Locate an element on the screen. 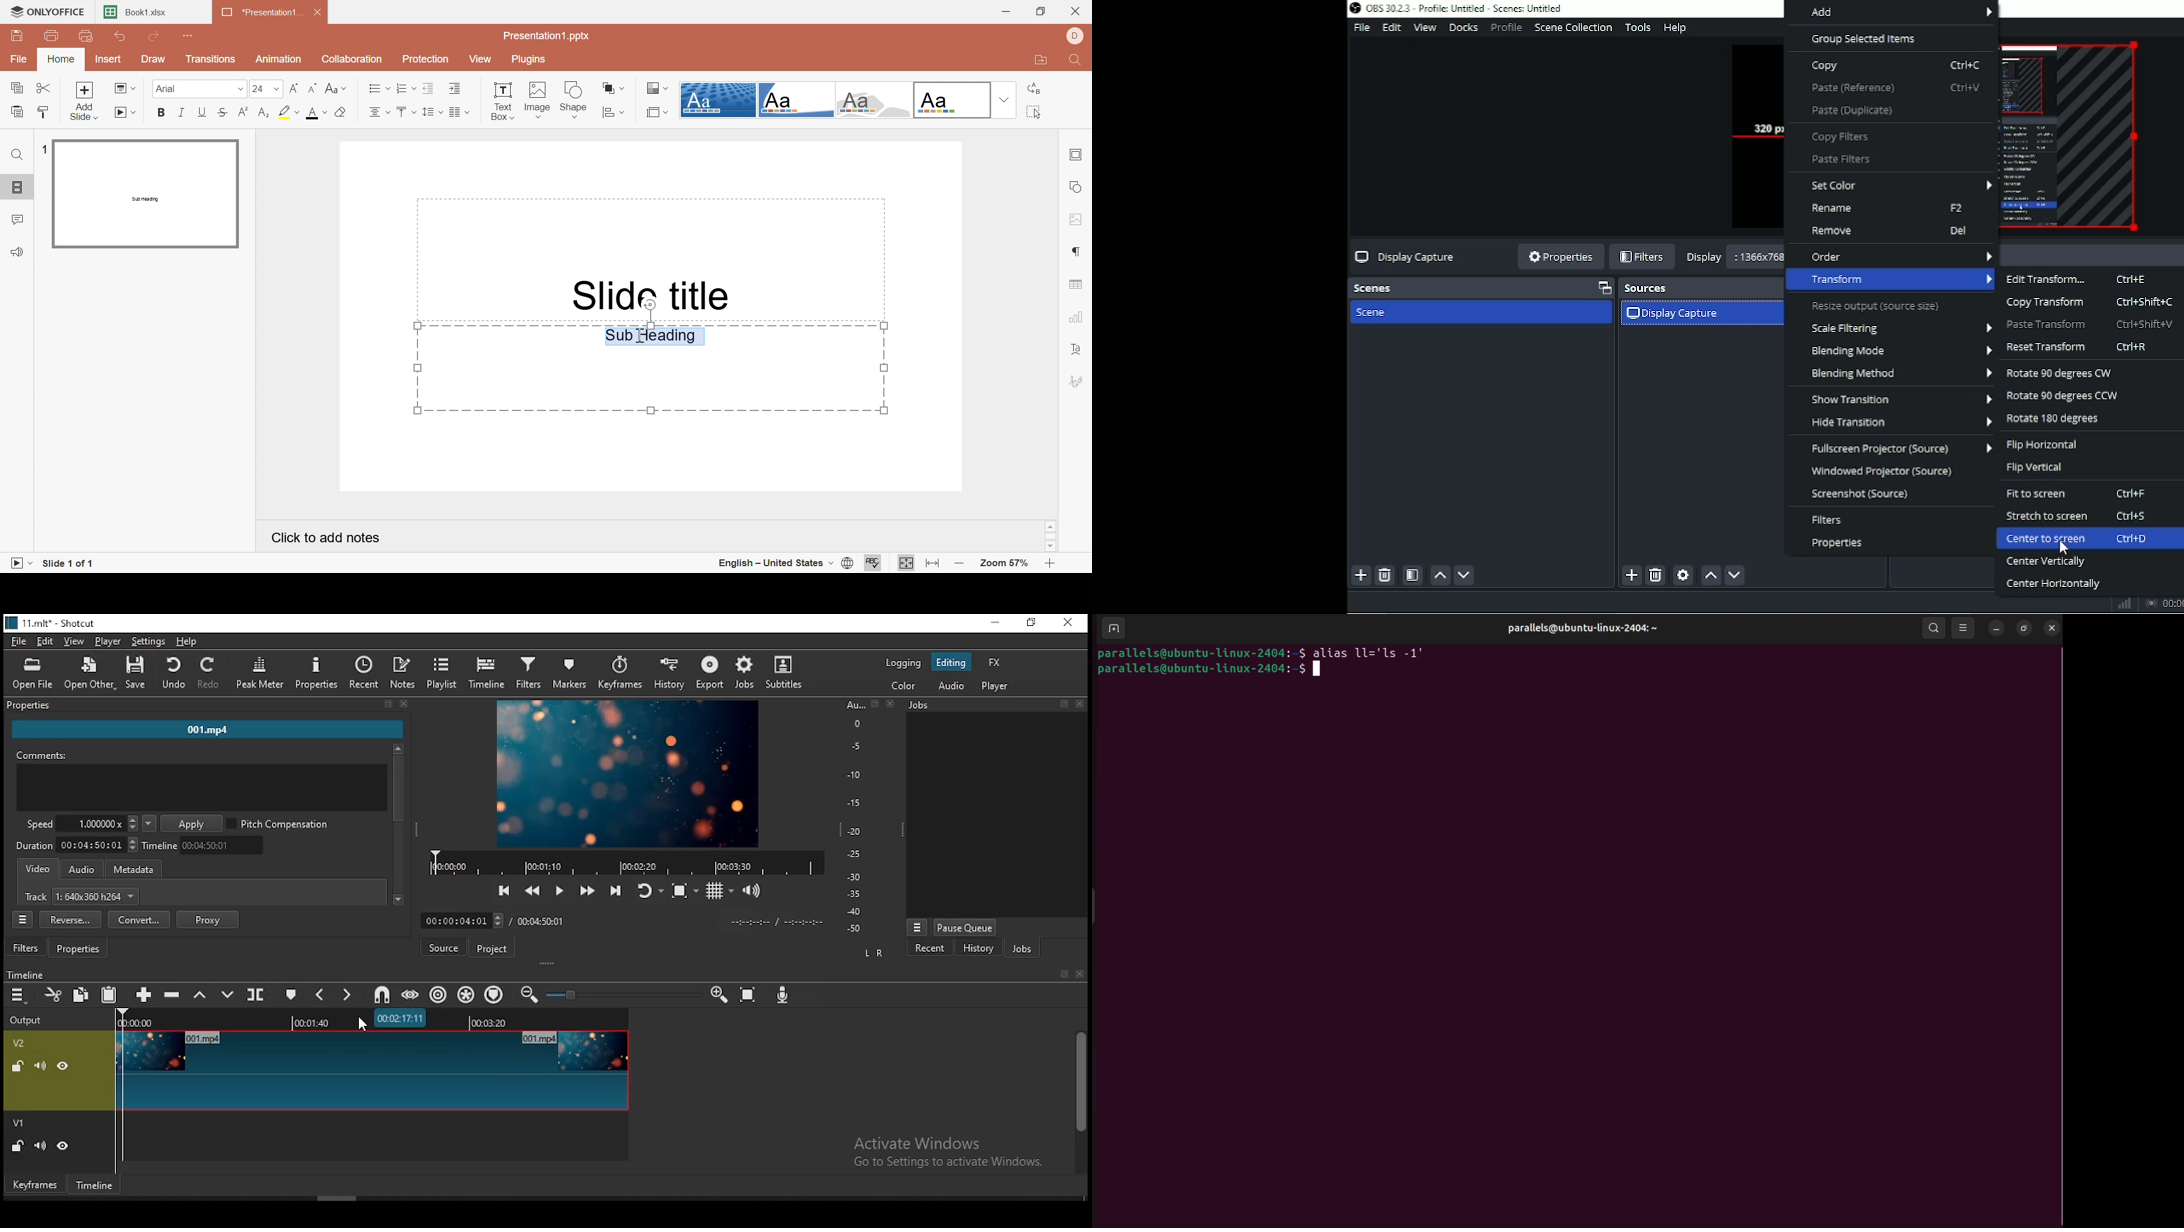  Sub Heading is located at coordinates (647, 369).